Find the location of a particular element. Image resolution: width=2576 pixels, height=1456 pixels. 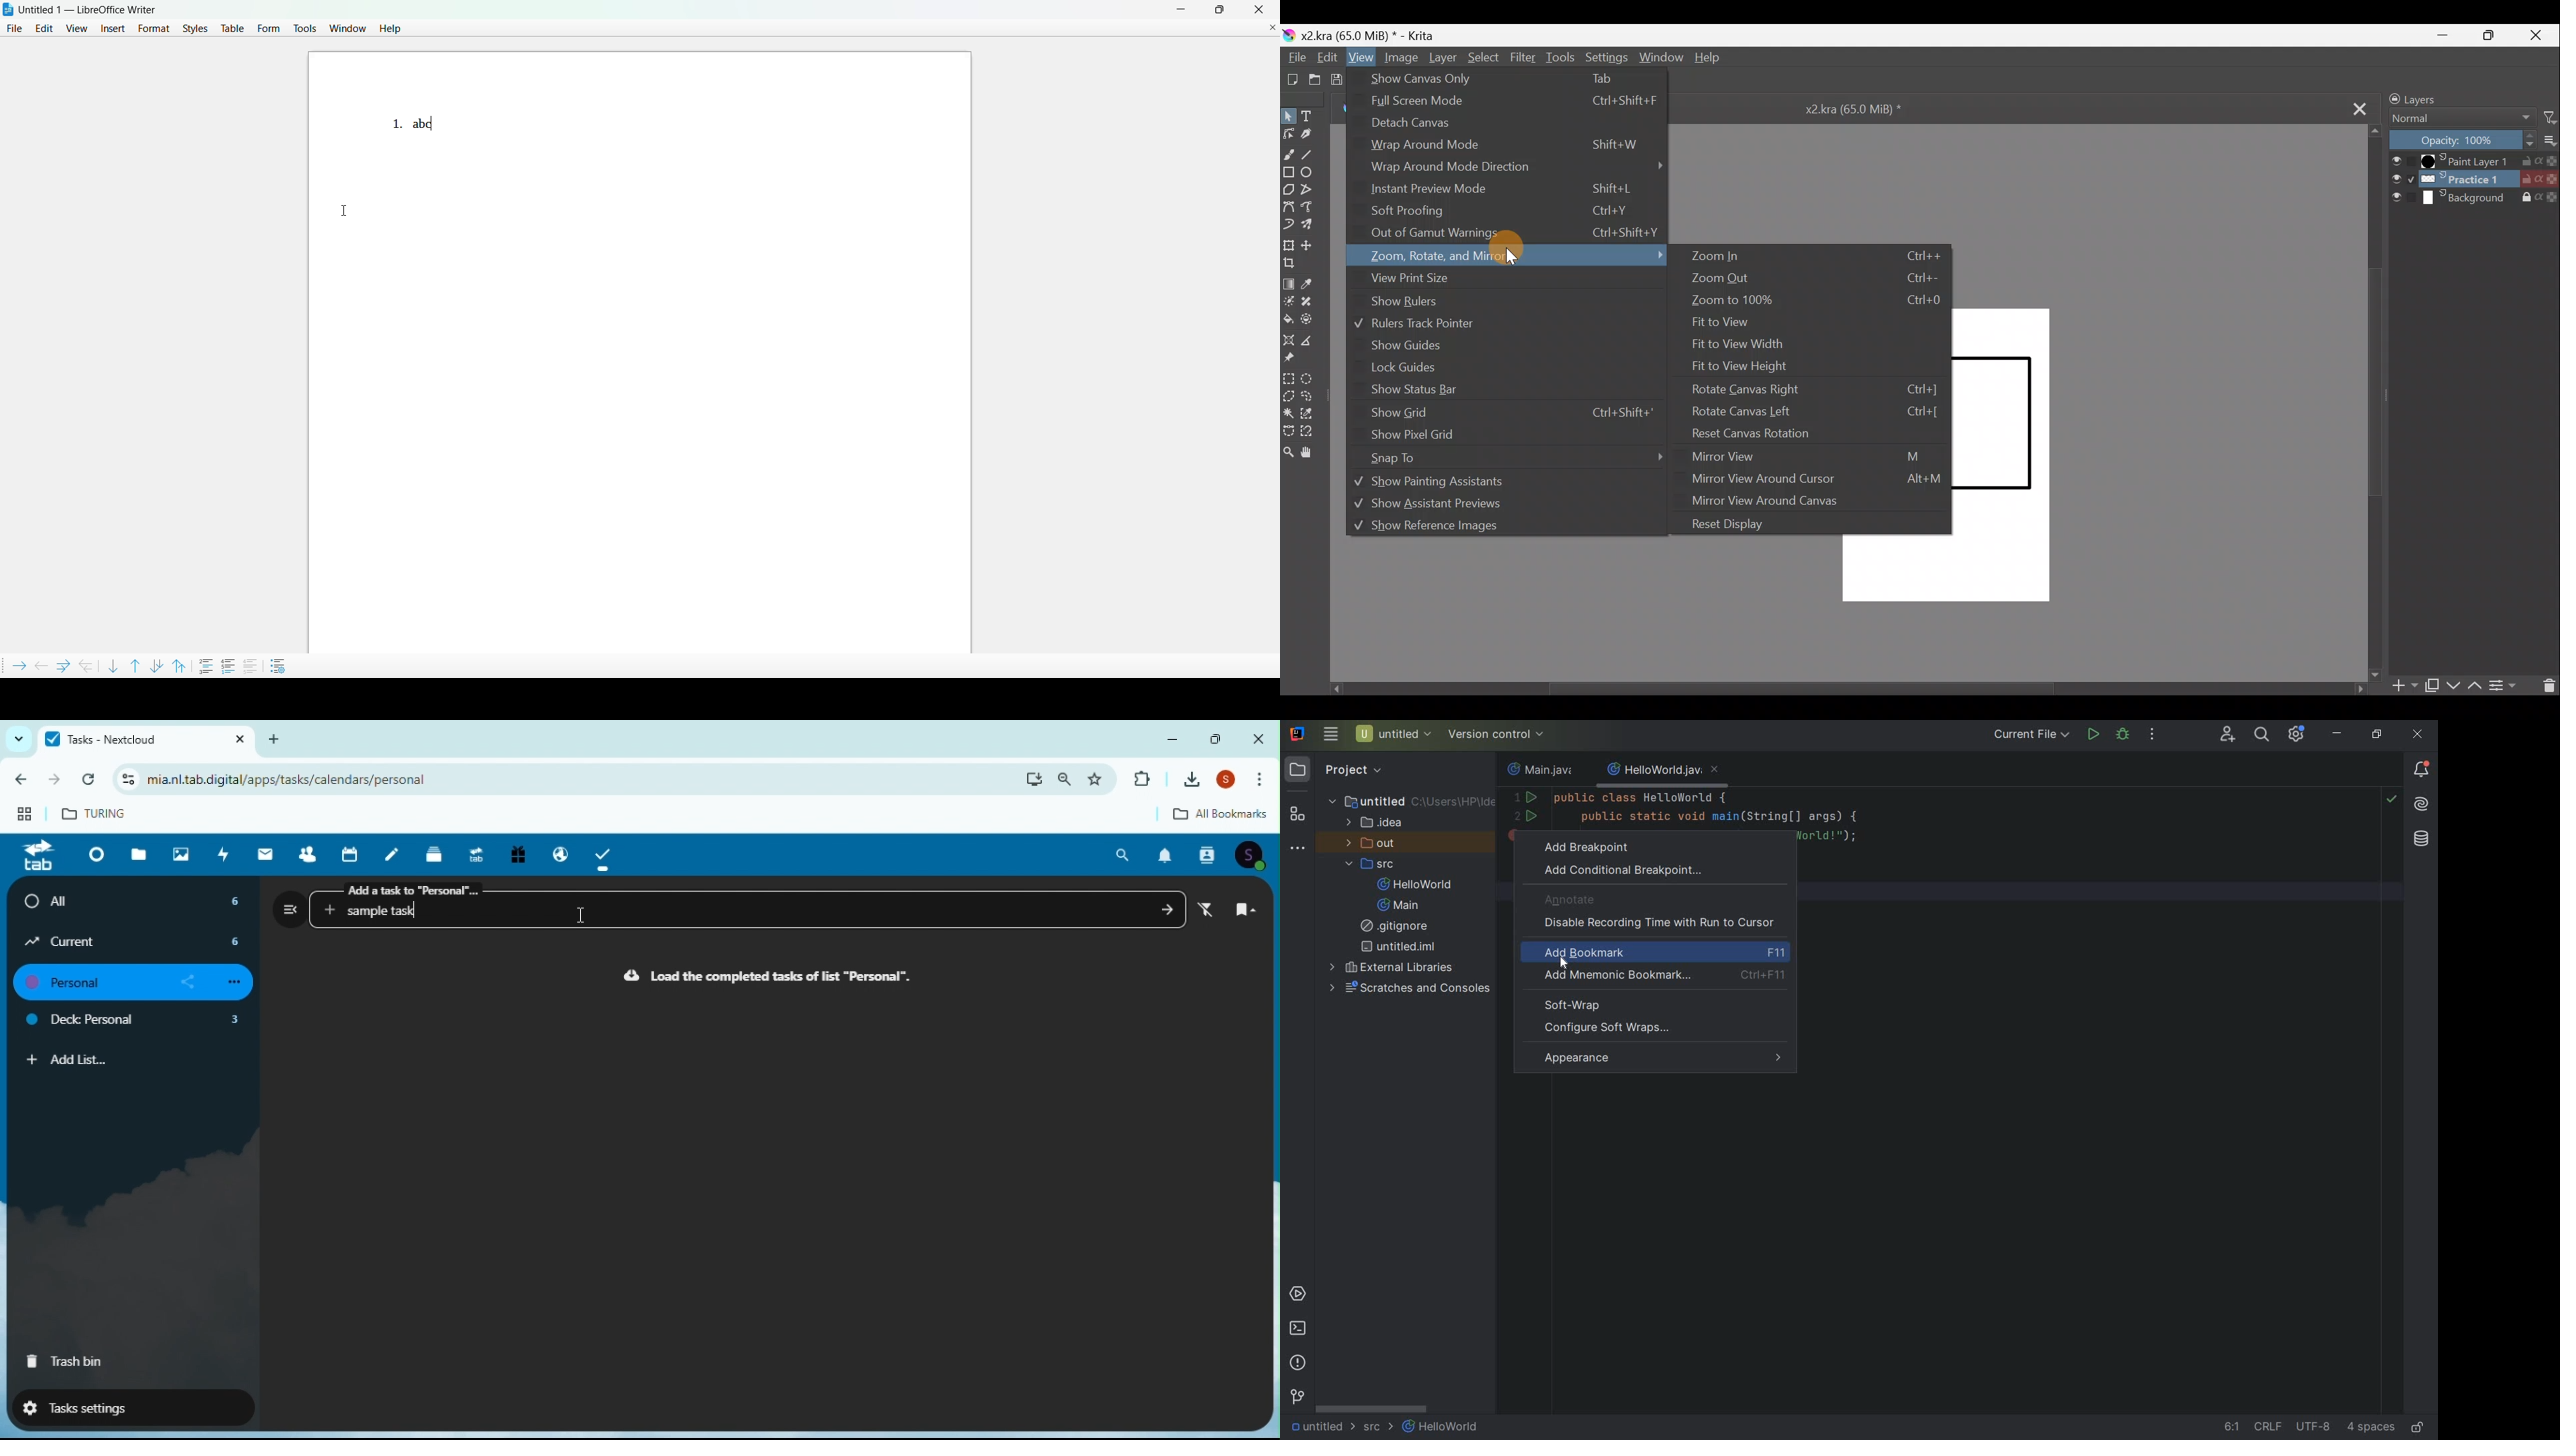

download is located at coordinates (1034, 779).